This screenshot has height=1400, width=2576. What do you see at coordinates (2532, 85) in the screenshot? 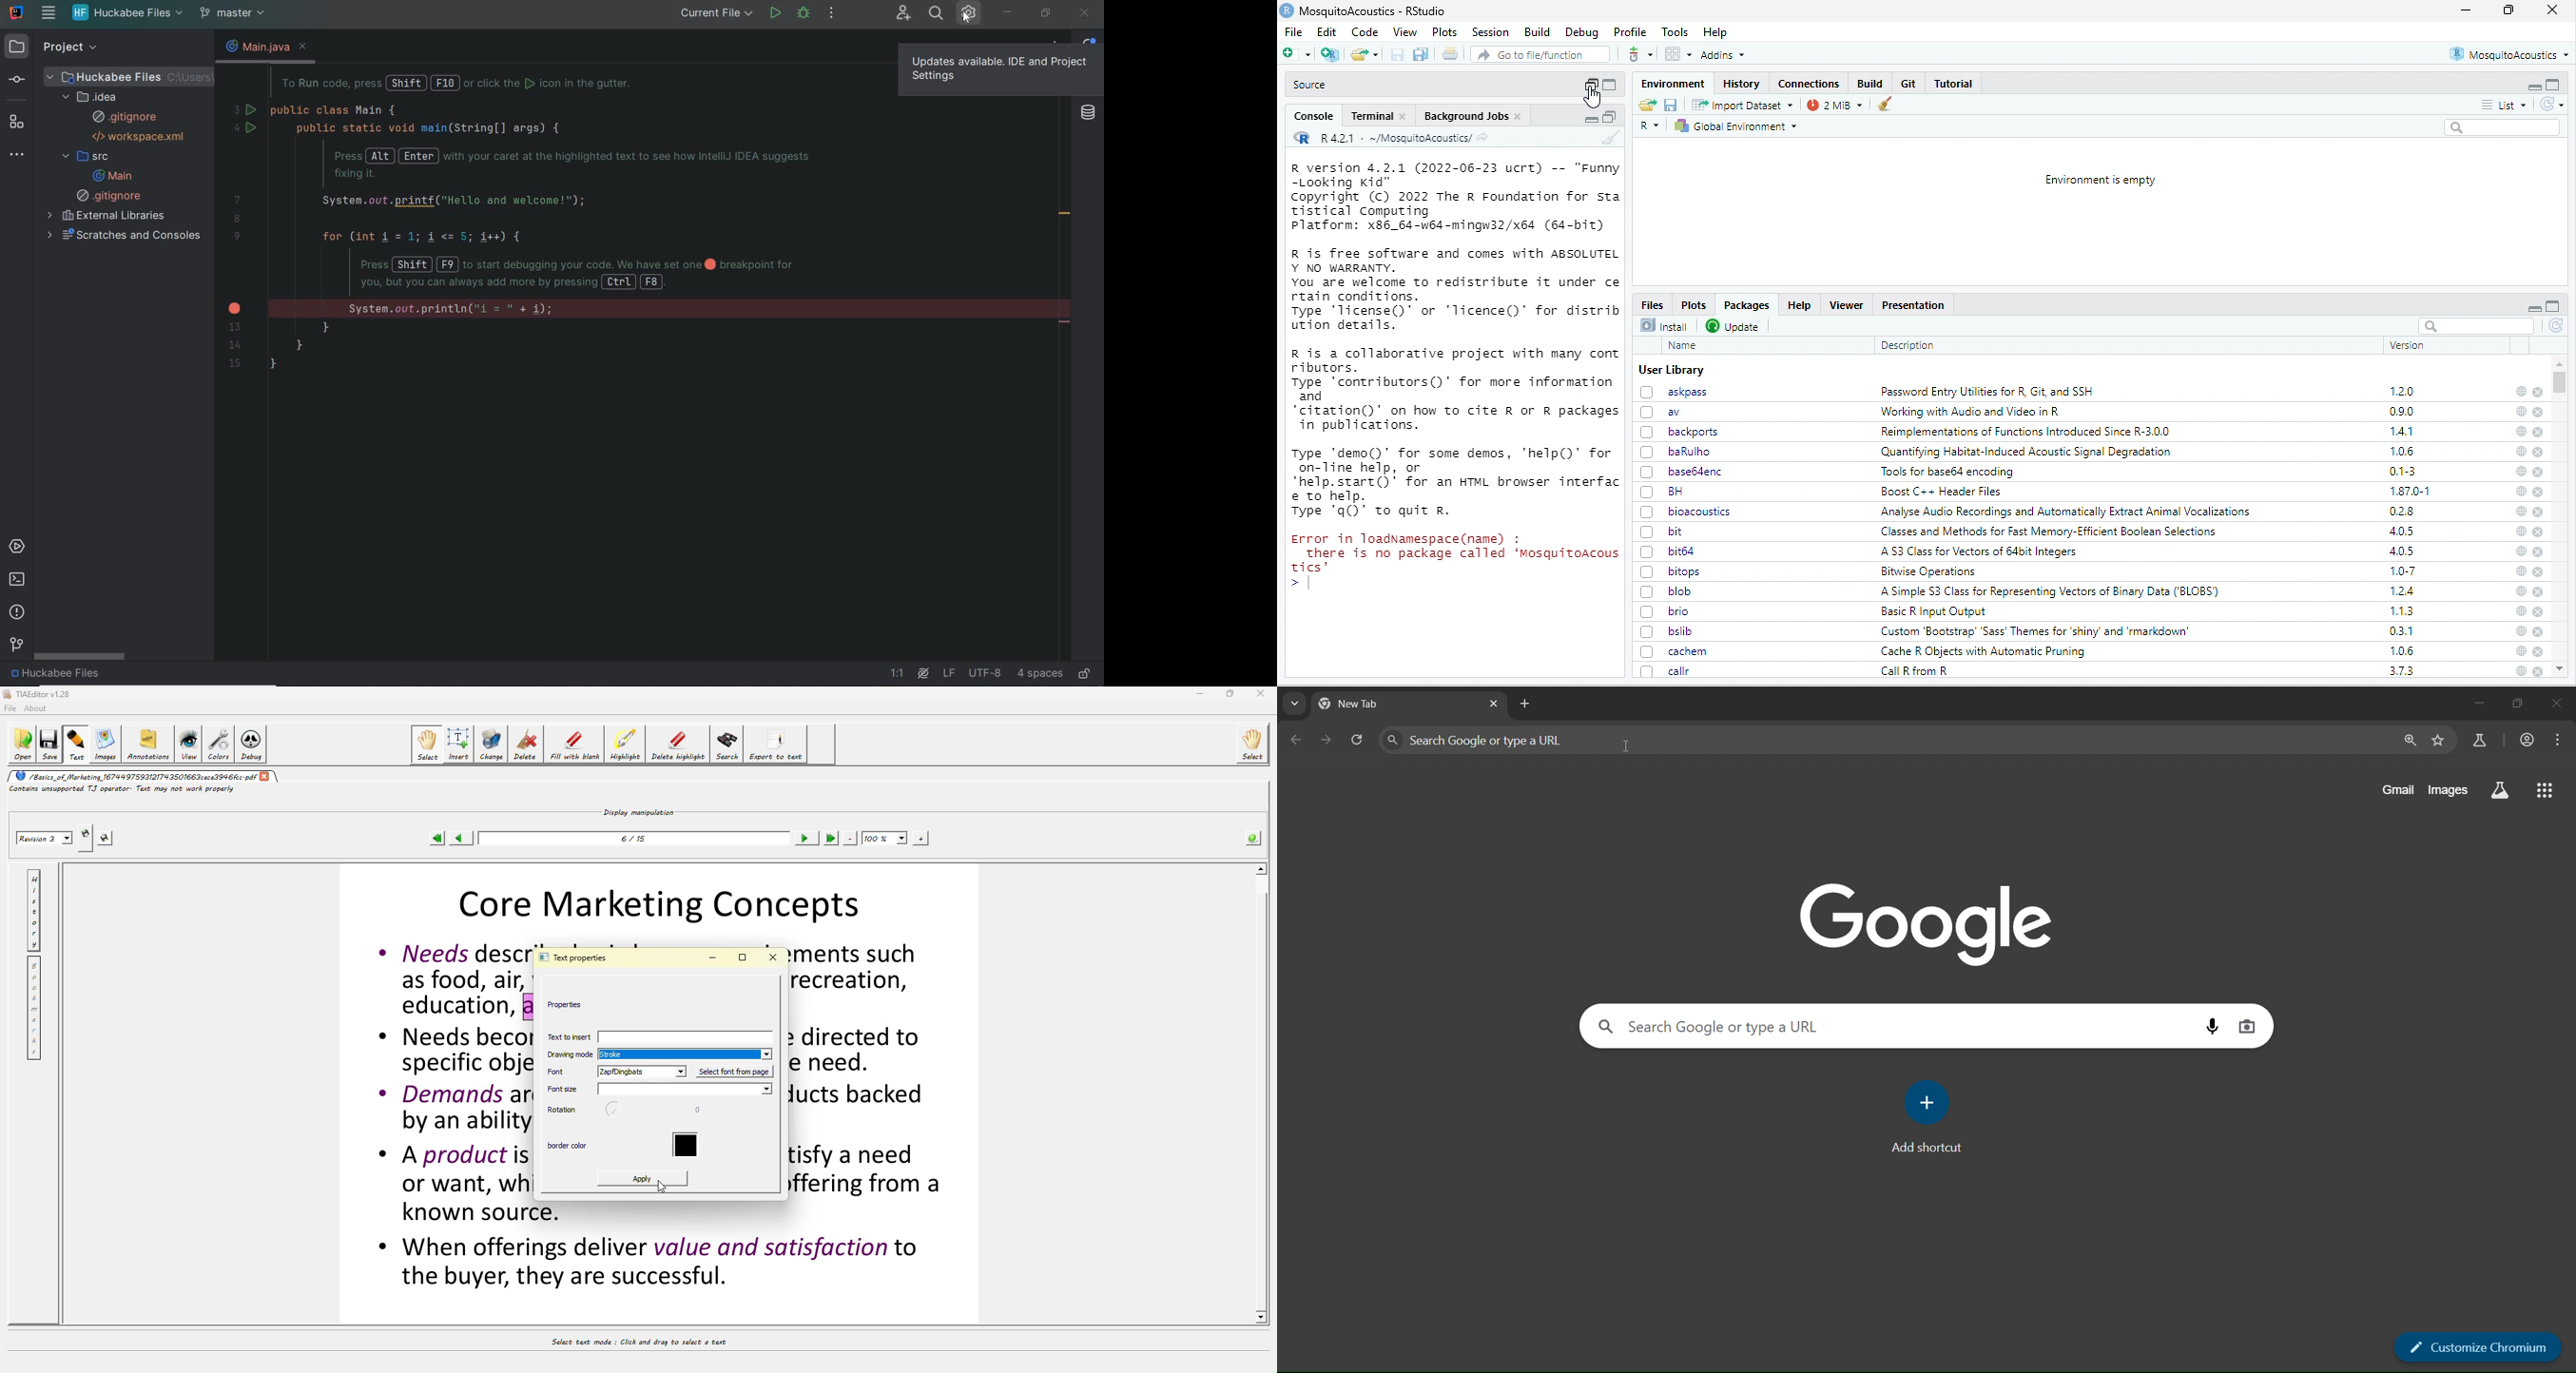
I see `minimize` at bounding box center [2532, 85].